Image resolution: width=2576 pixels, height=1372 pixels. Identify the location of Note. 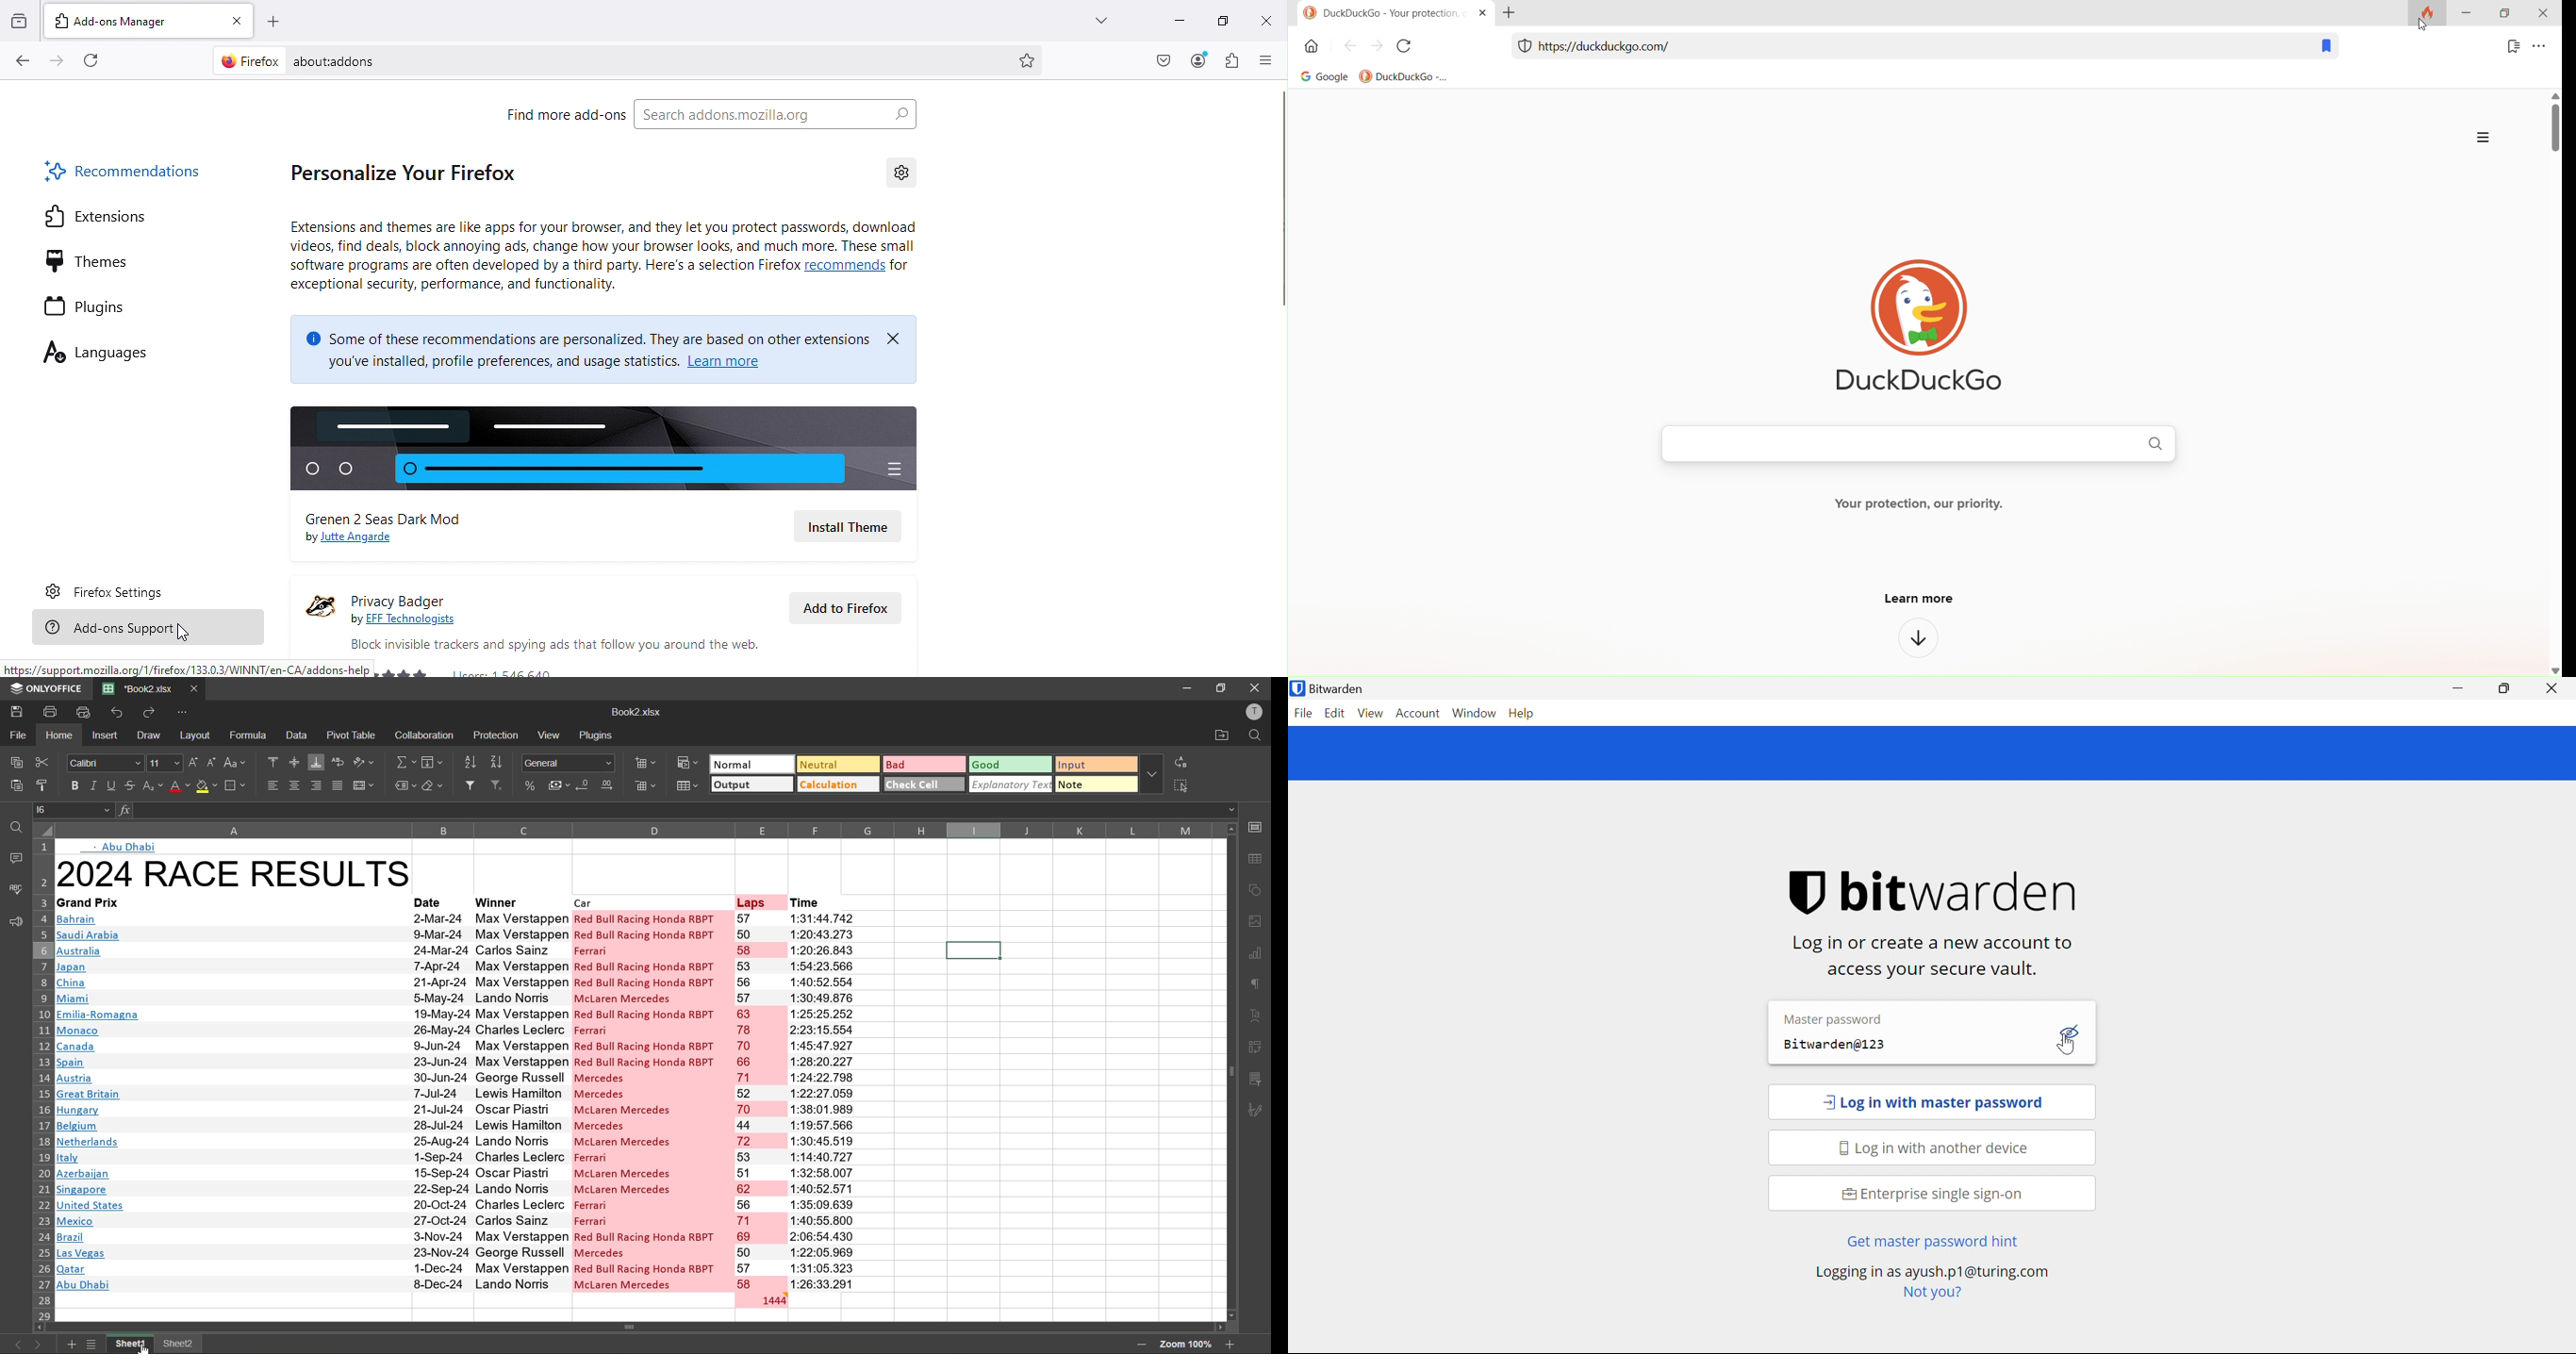
(597, 347).